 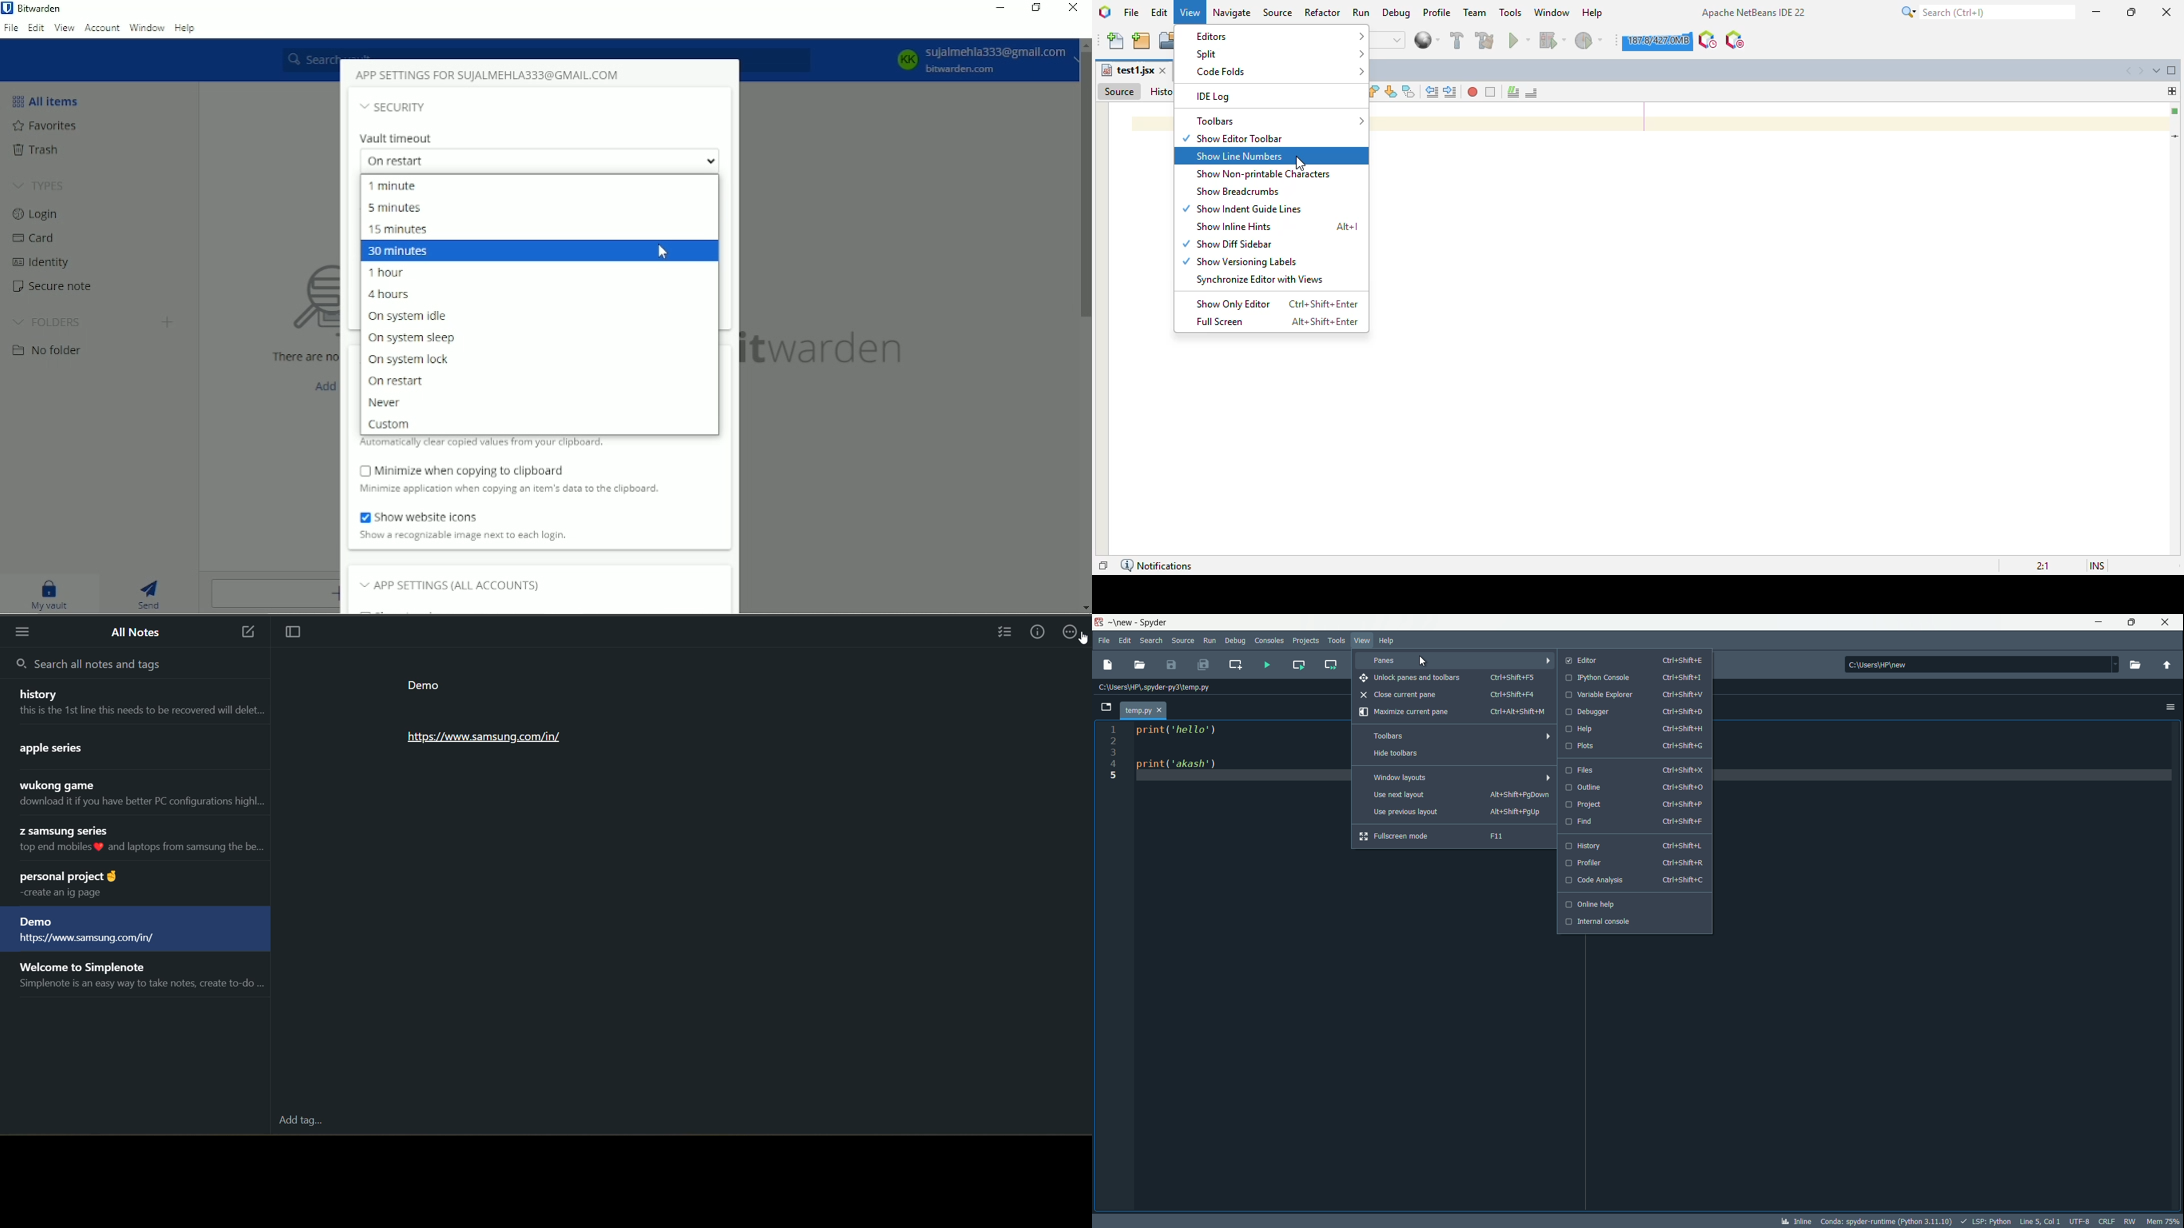 What do you see at coordinates (1456, 777) in the screenshot?
I see `window layouts` at bounding box center [1456, 777].